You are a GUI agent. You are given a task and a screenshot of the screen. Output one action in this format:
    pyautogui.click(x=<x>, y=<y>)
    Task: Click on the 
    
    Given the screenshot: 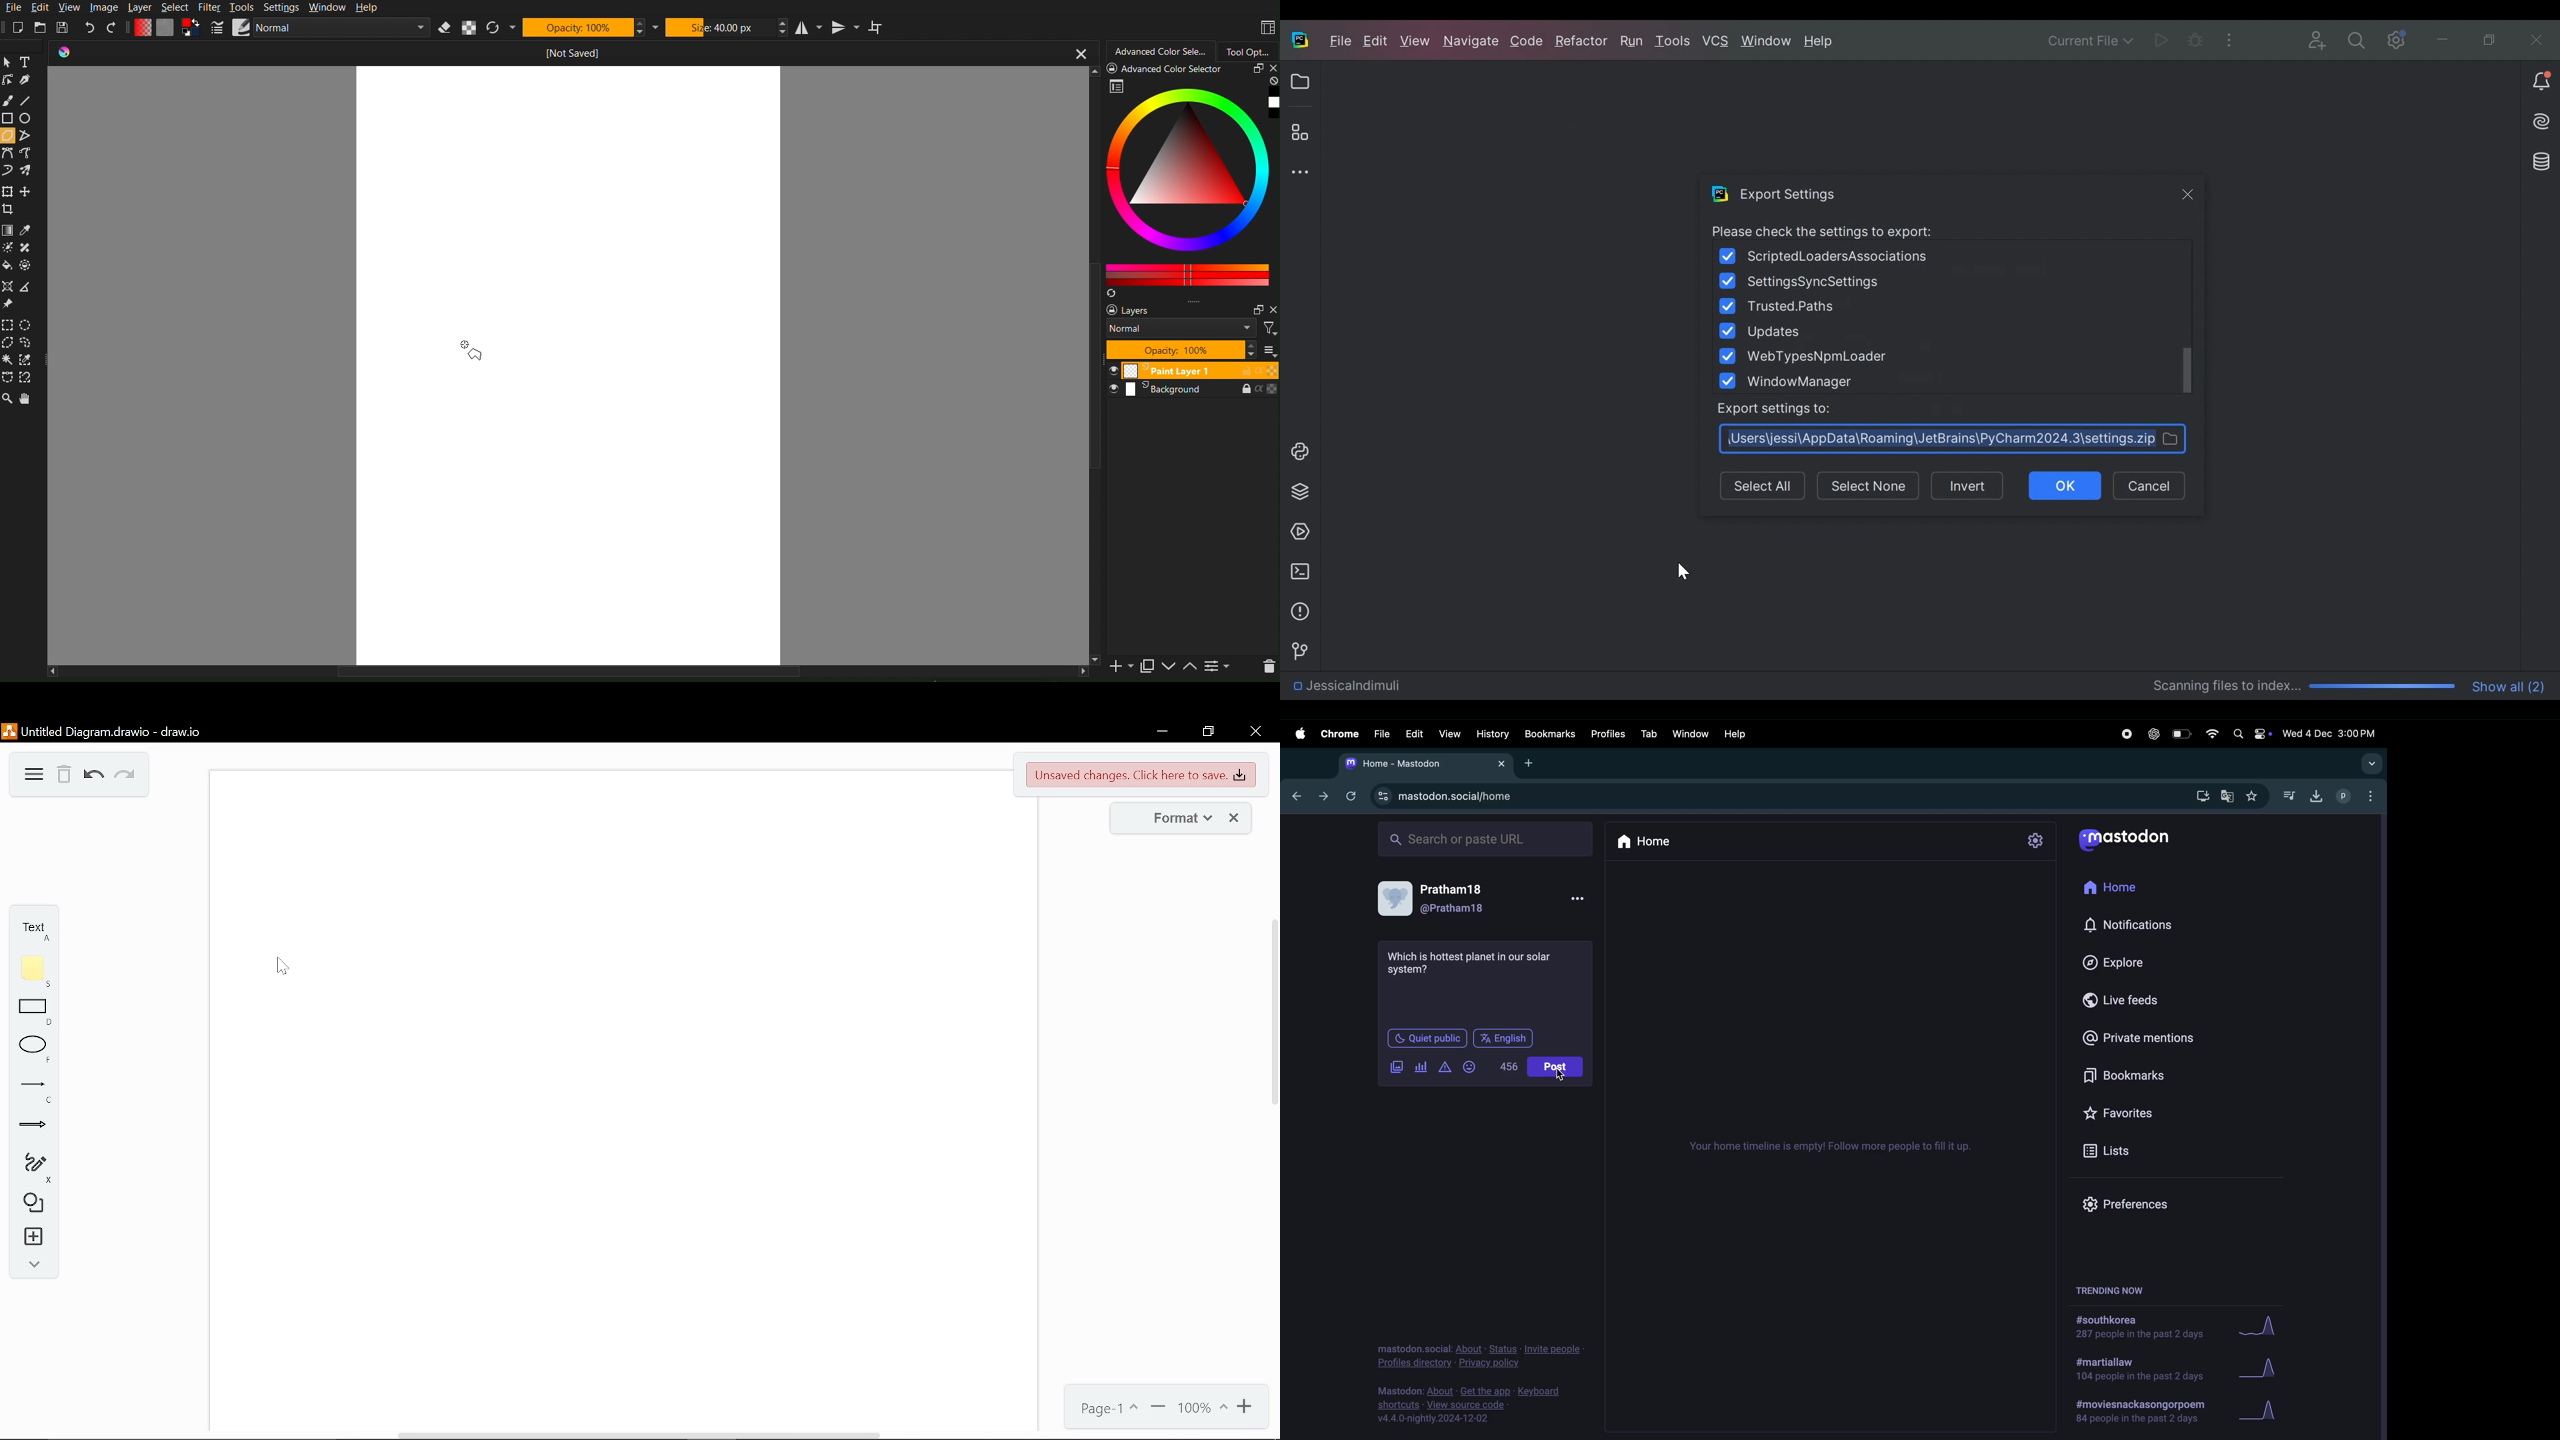 What is the action you would take?
    pyautogui.click(x=2153, y=734)
    